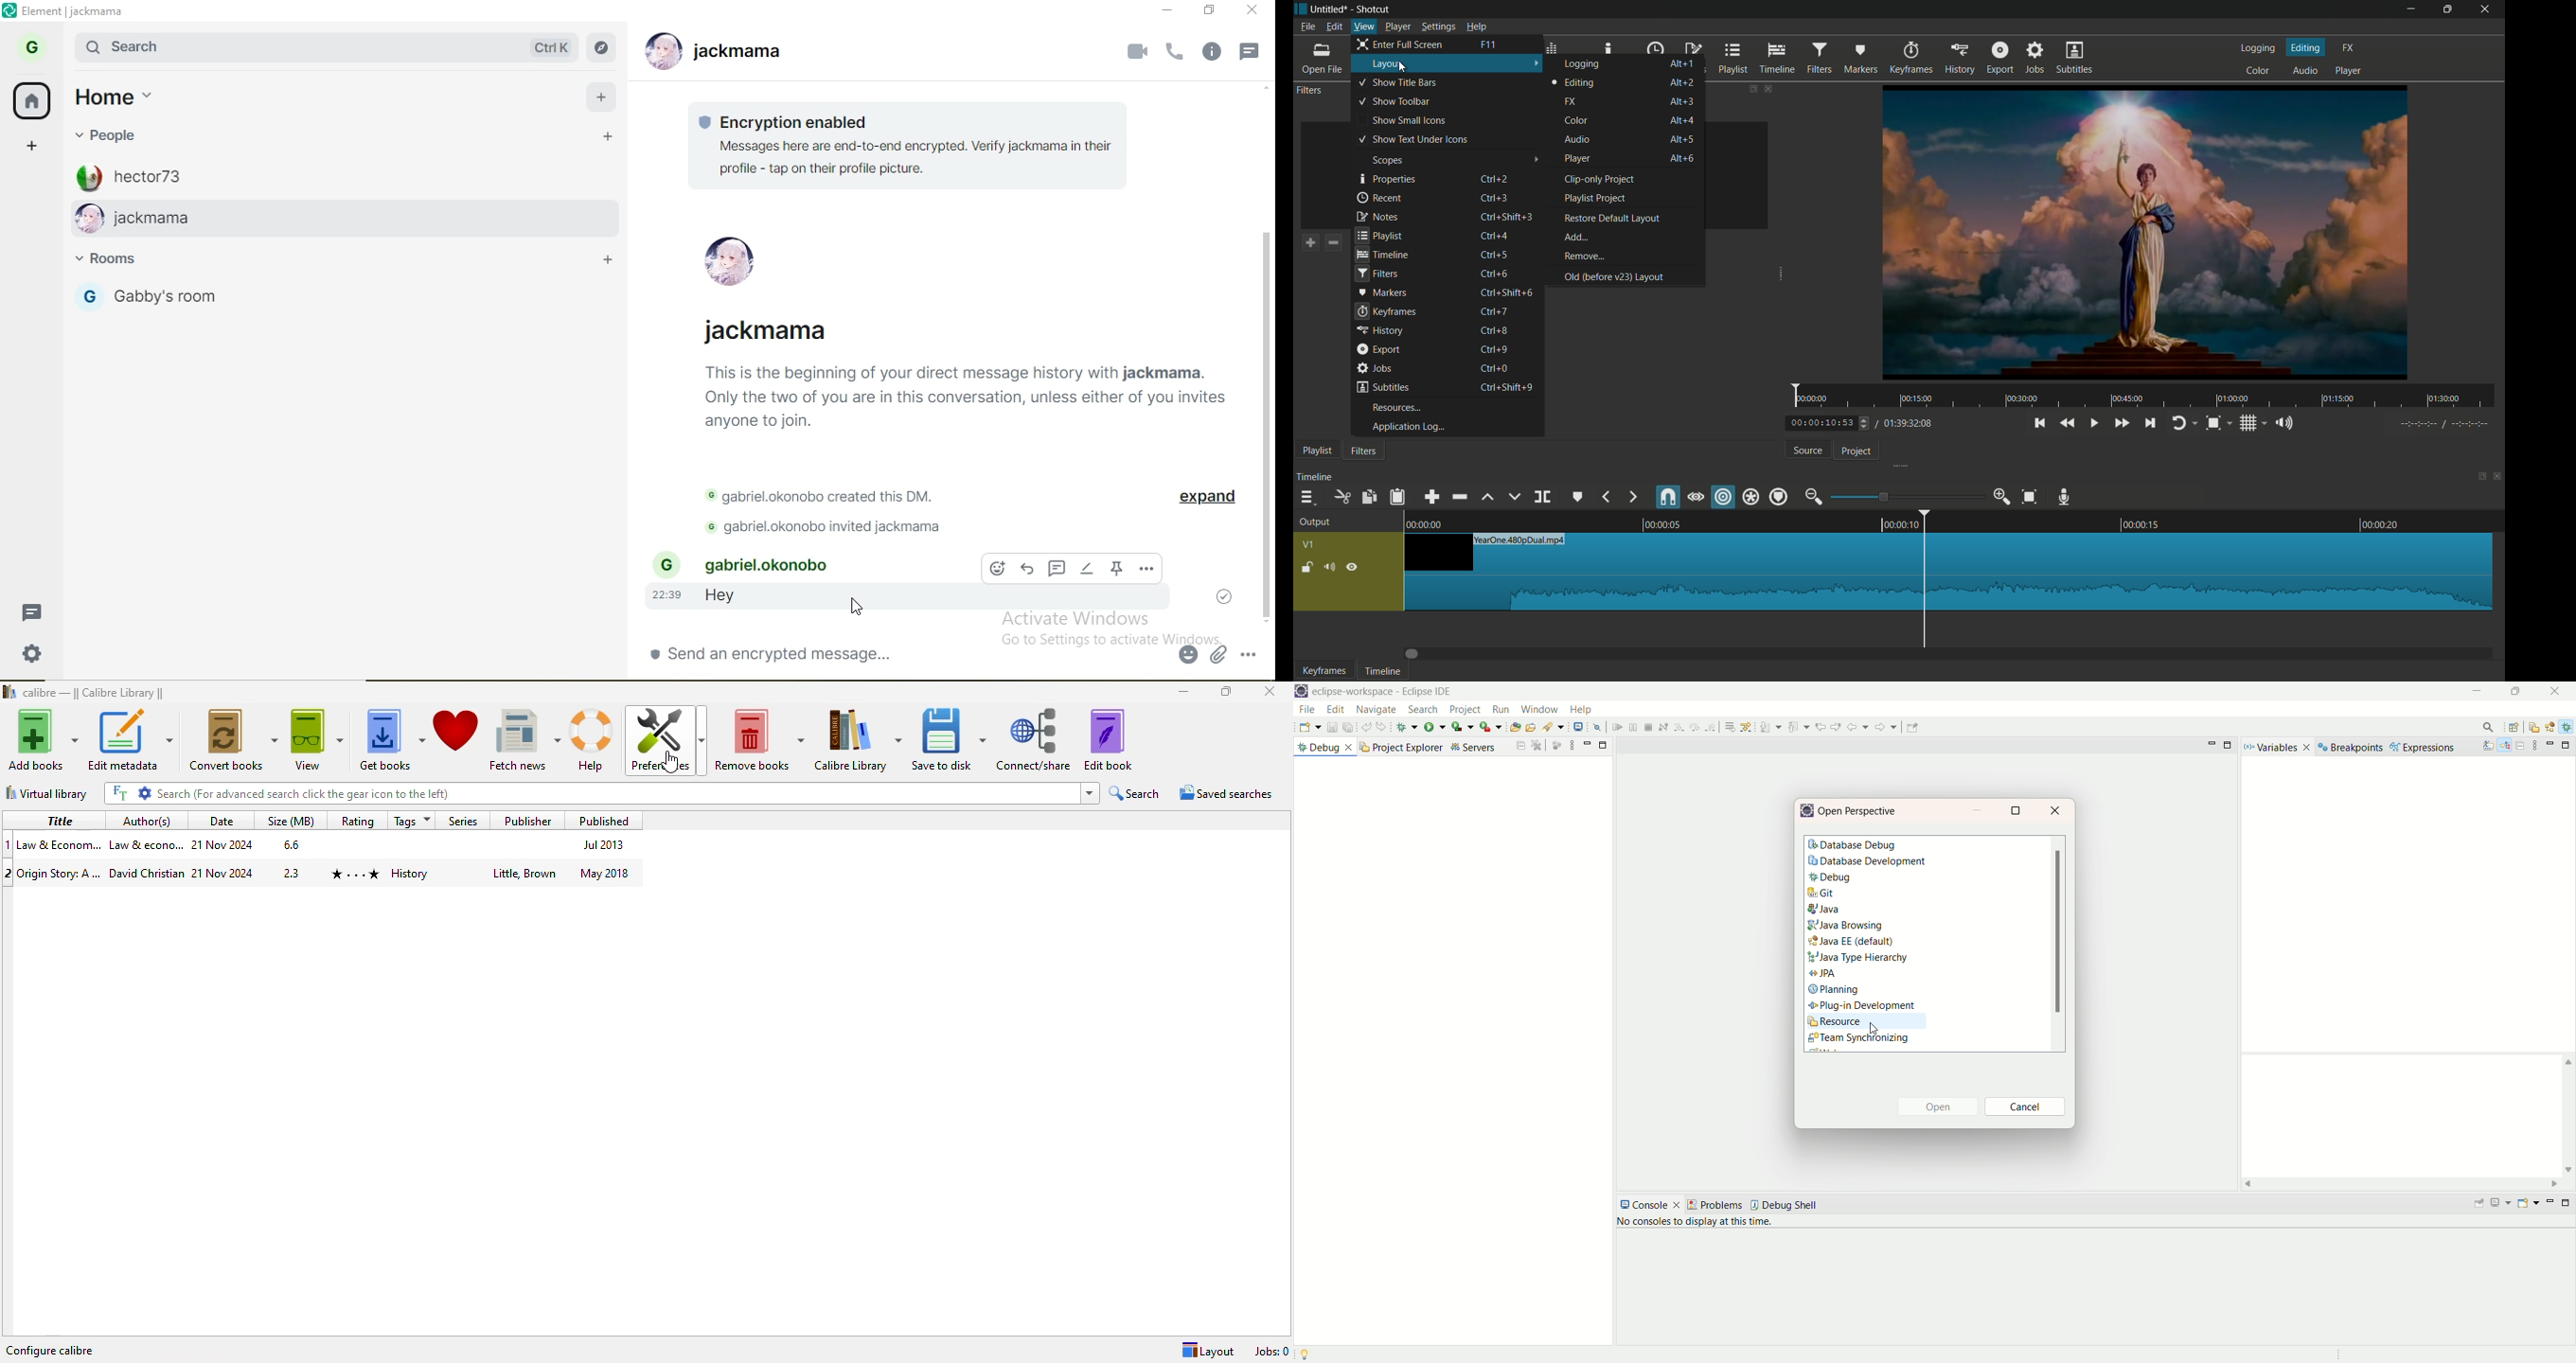 This screenshot has width=2576, height=1372. I want to click on resources, so click(1396, 408).